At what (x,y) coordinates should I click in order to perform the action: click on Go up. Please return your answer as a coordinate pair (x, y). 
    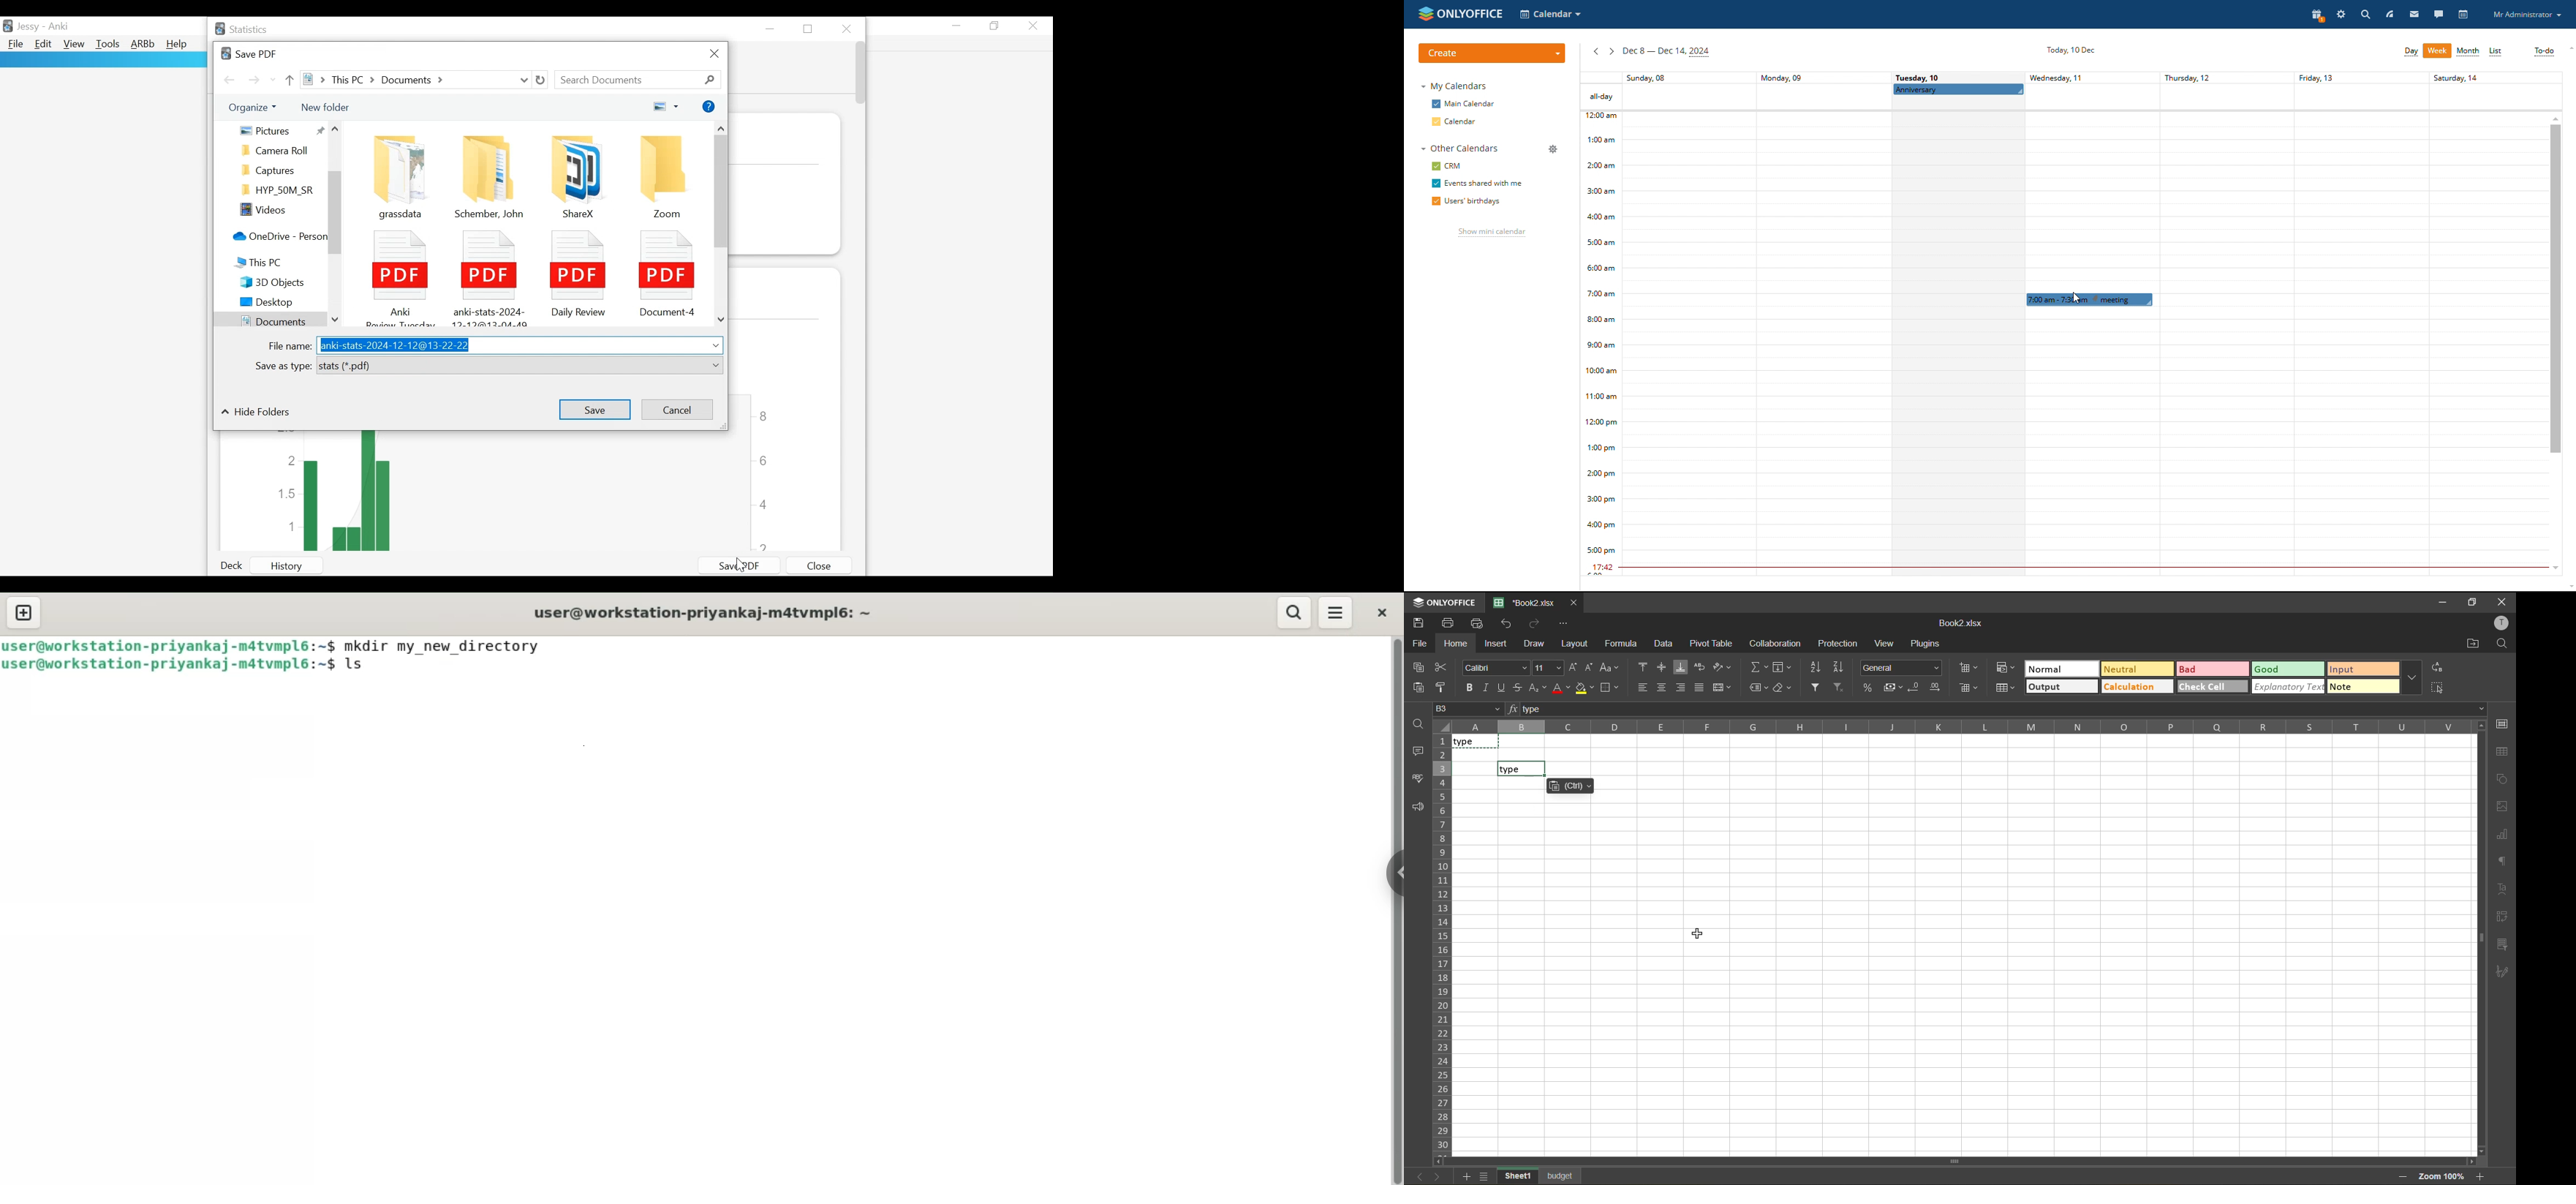
    Looking at the image, I should click on (291, 80).